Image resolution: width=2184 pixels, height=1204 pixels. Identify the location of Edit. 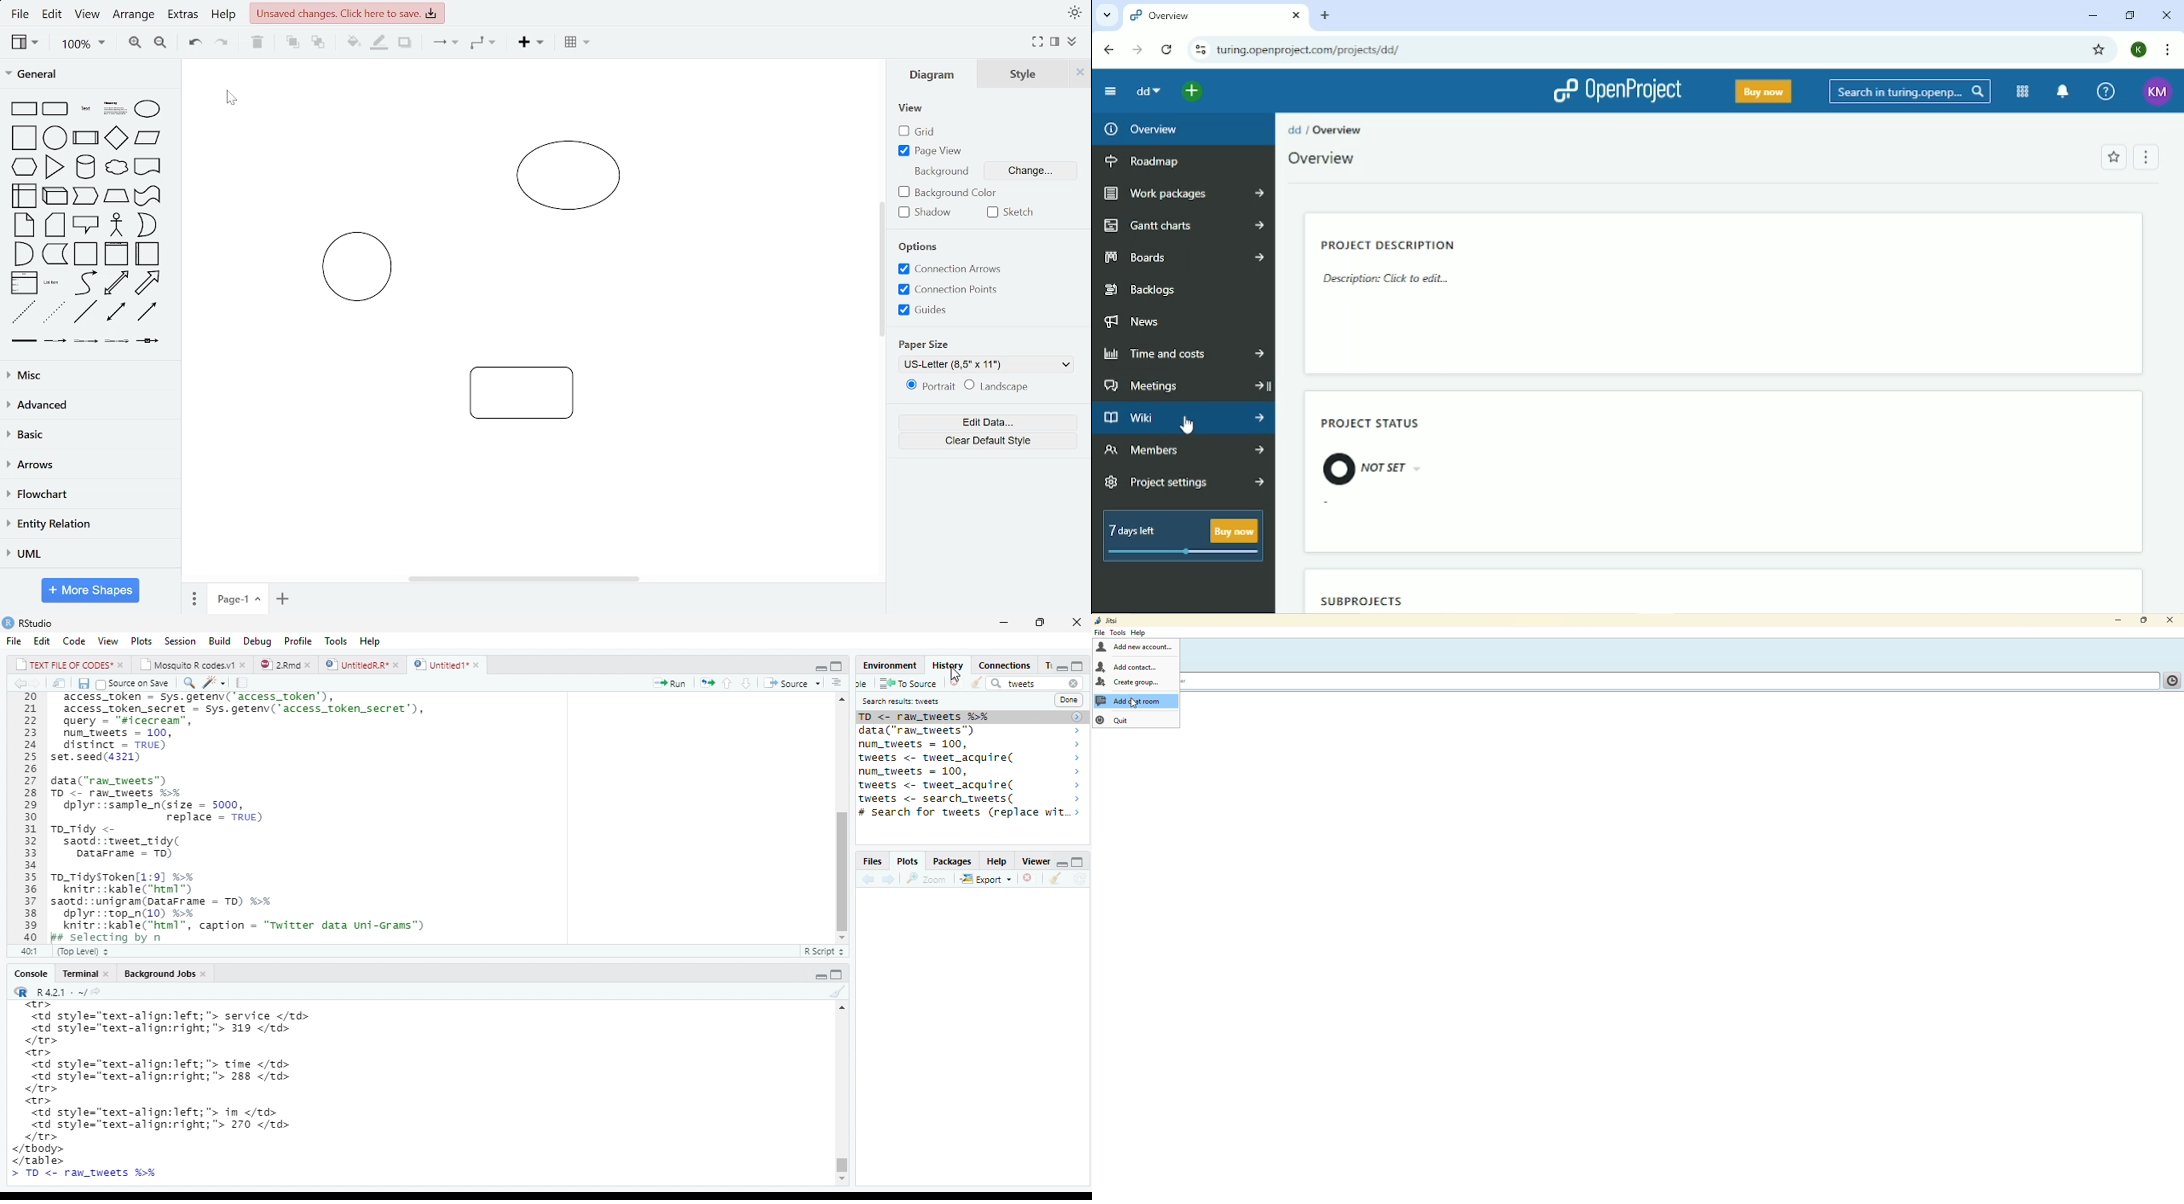
(41, 639).